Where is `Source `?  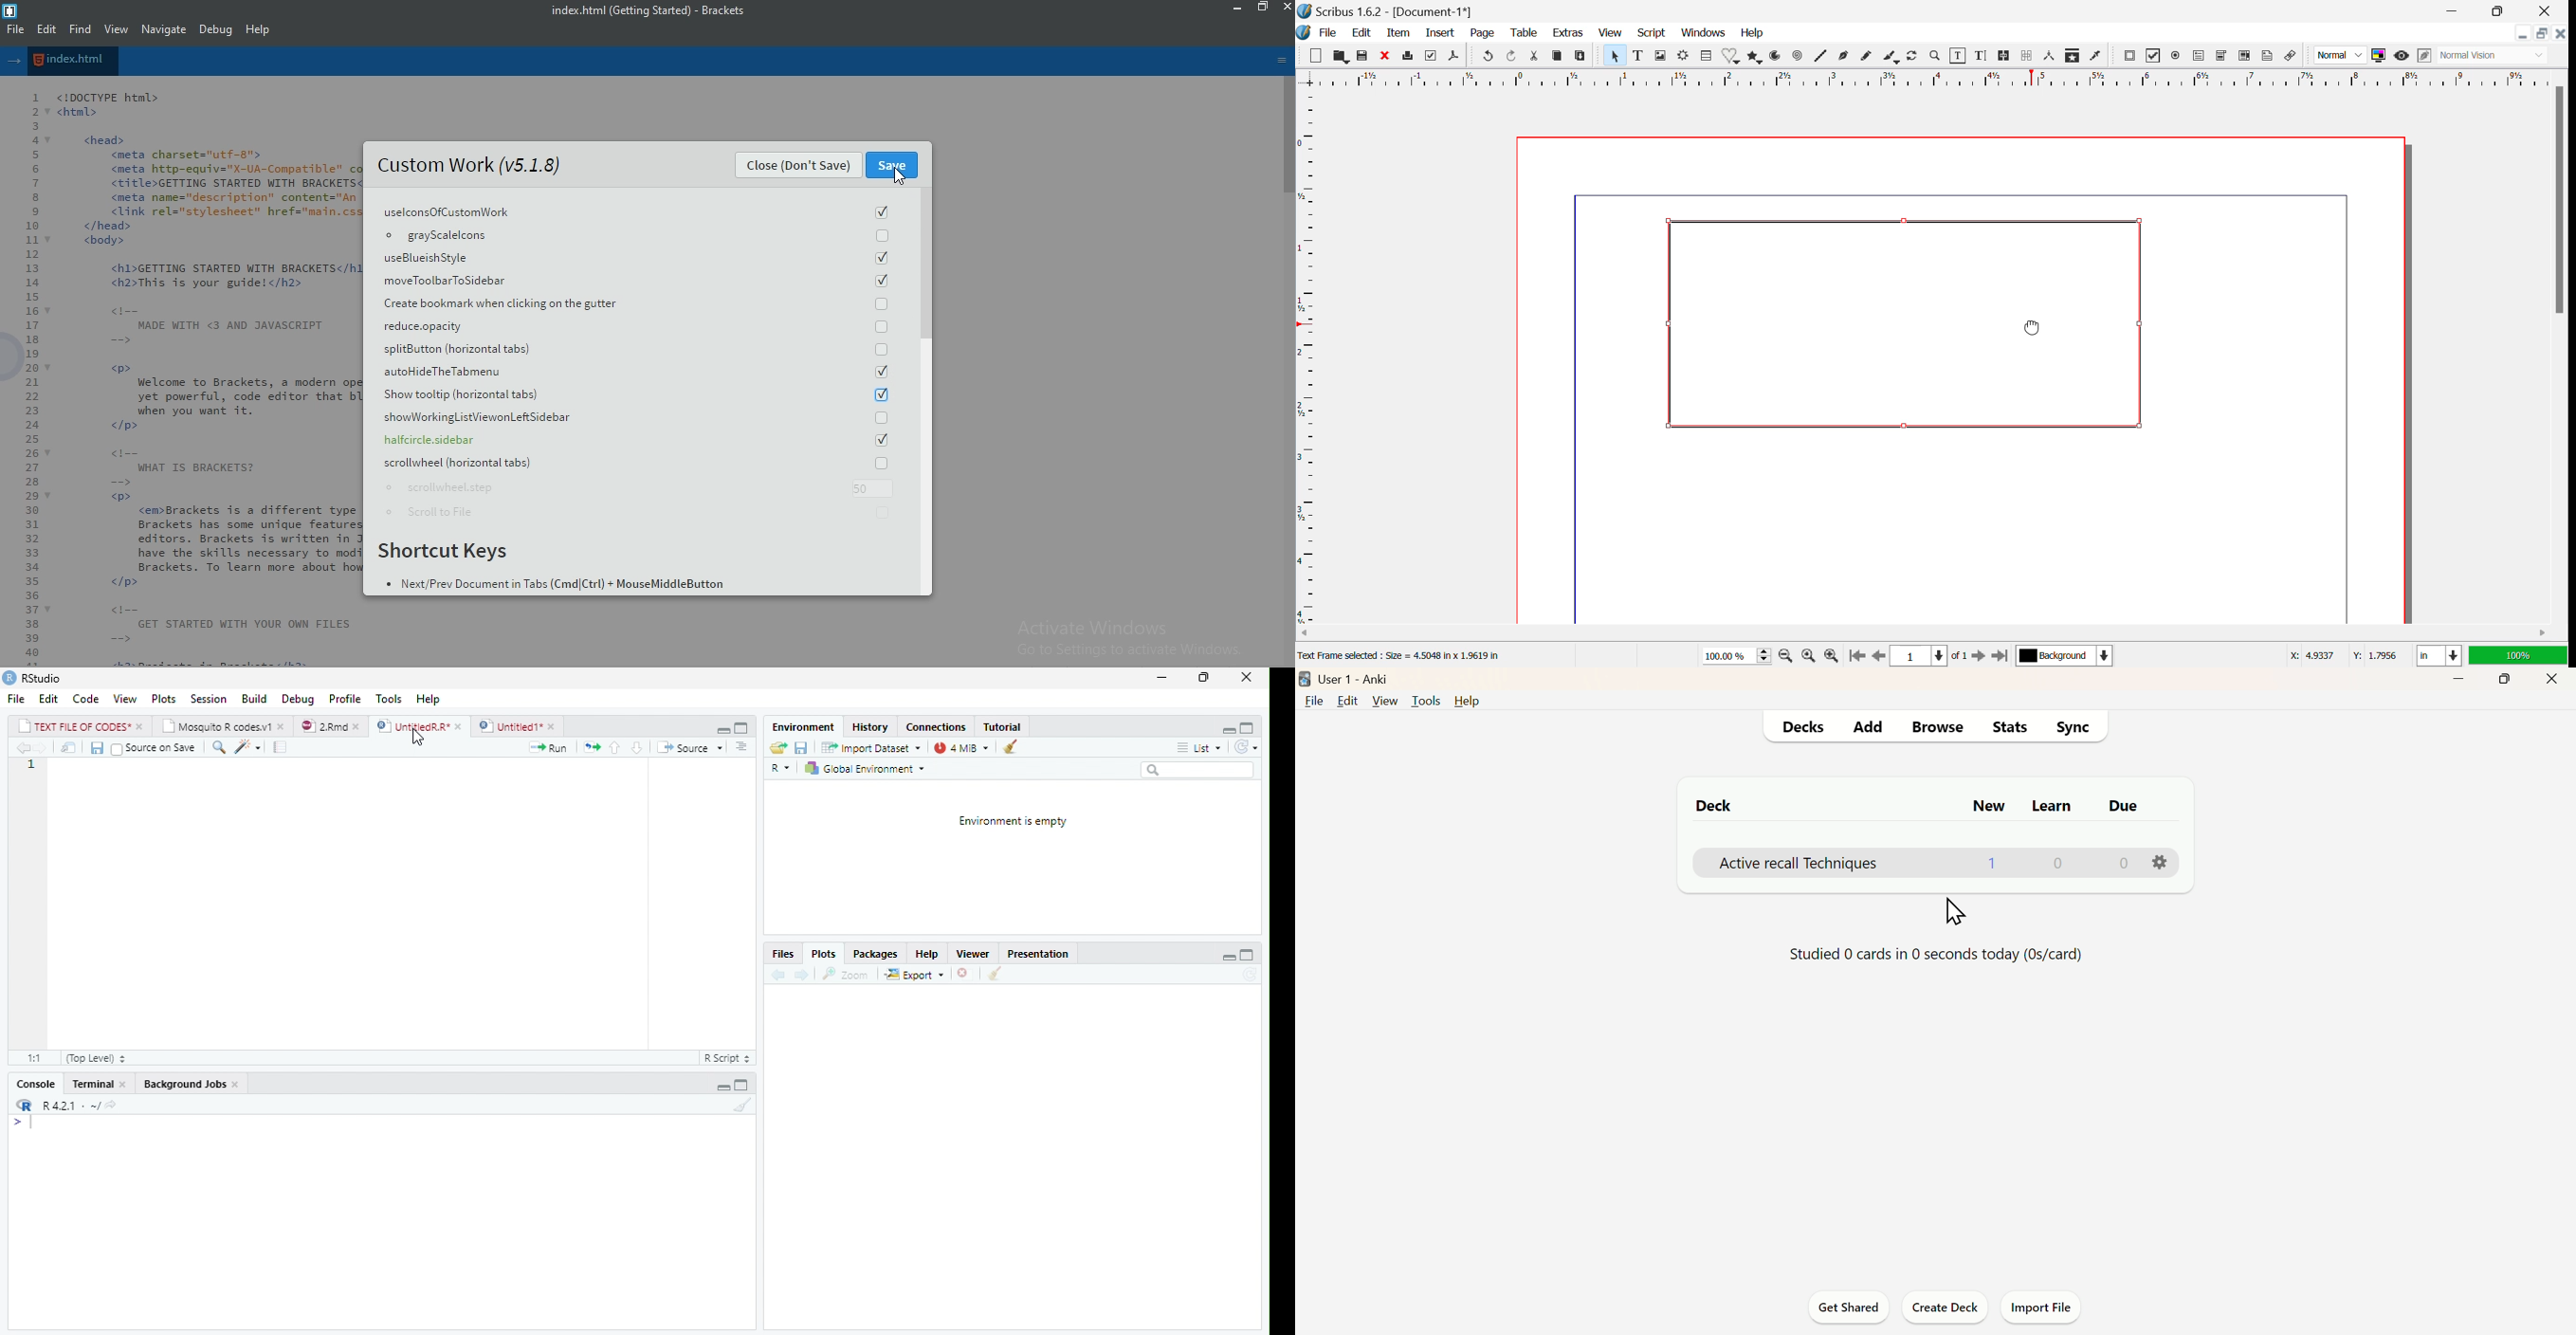
Source  is located at coordinates (695, 748).